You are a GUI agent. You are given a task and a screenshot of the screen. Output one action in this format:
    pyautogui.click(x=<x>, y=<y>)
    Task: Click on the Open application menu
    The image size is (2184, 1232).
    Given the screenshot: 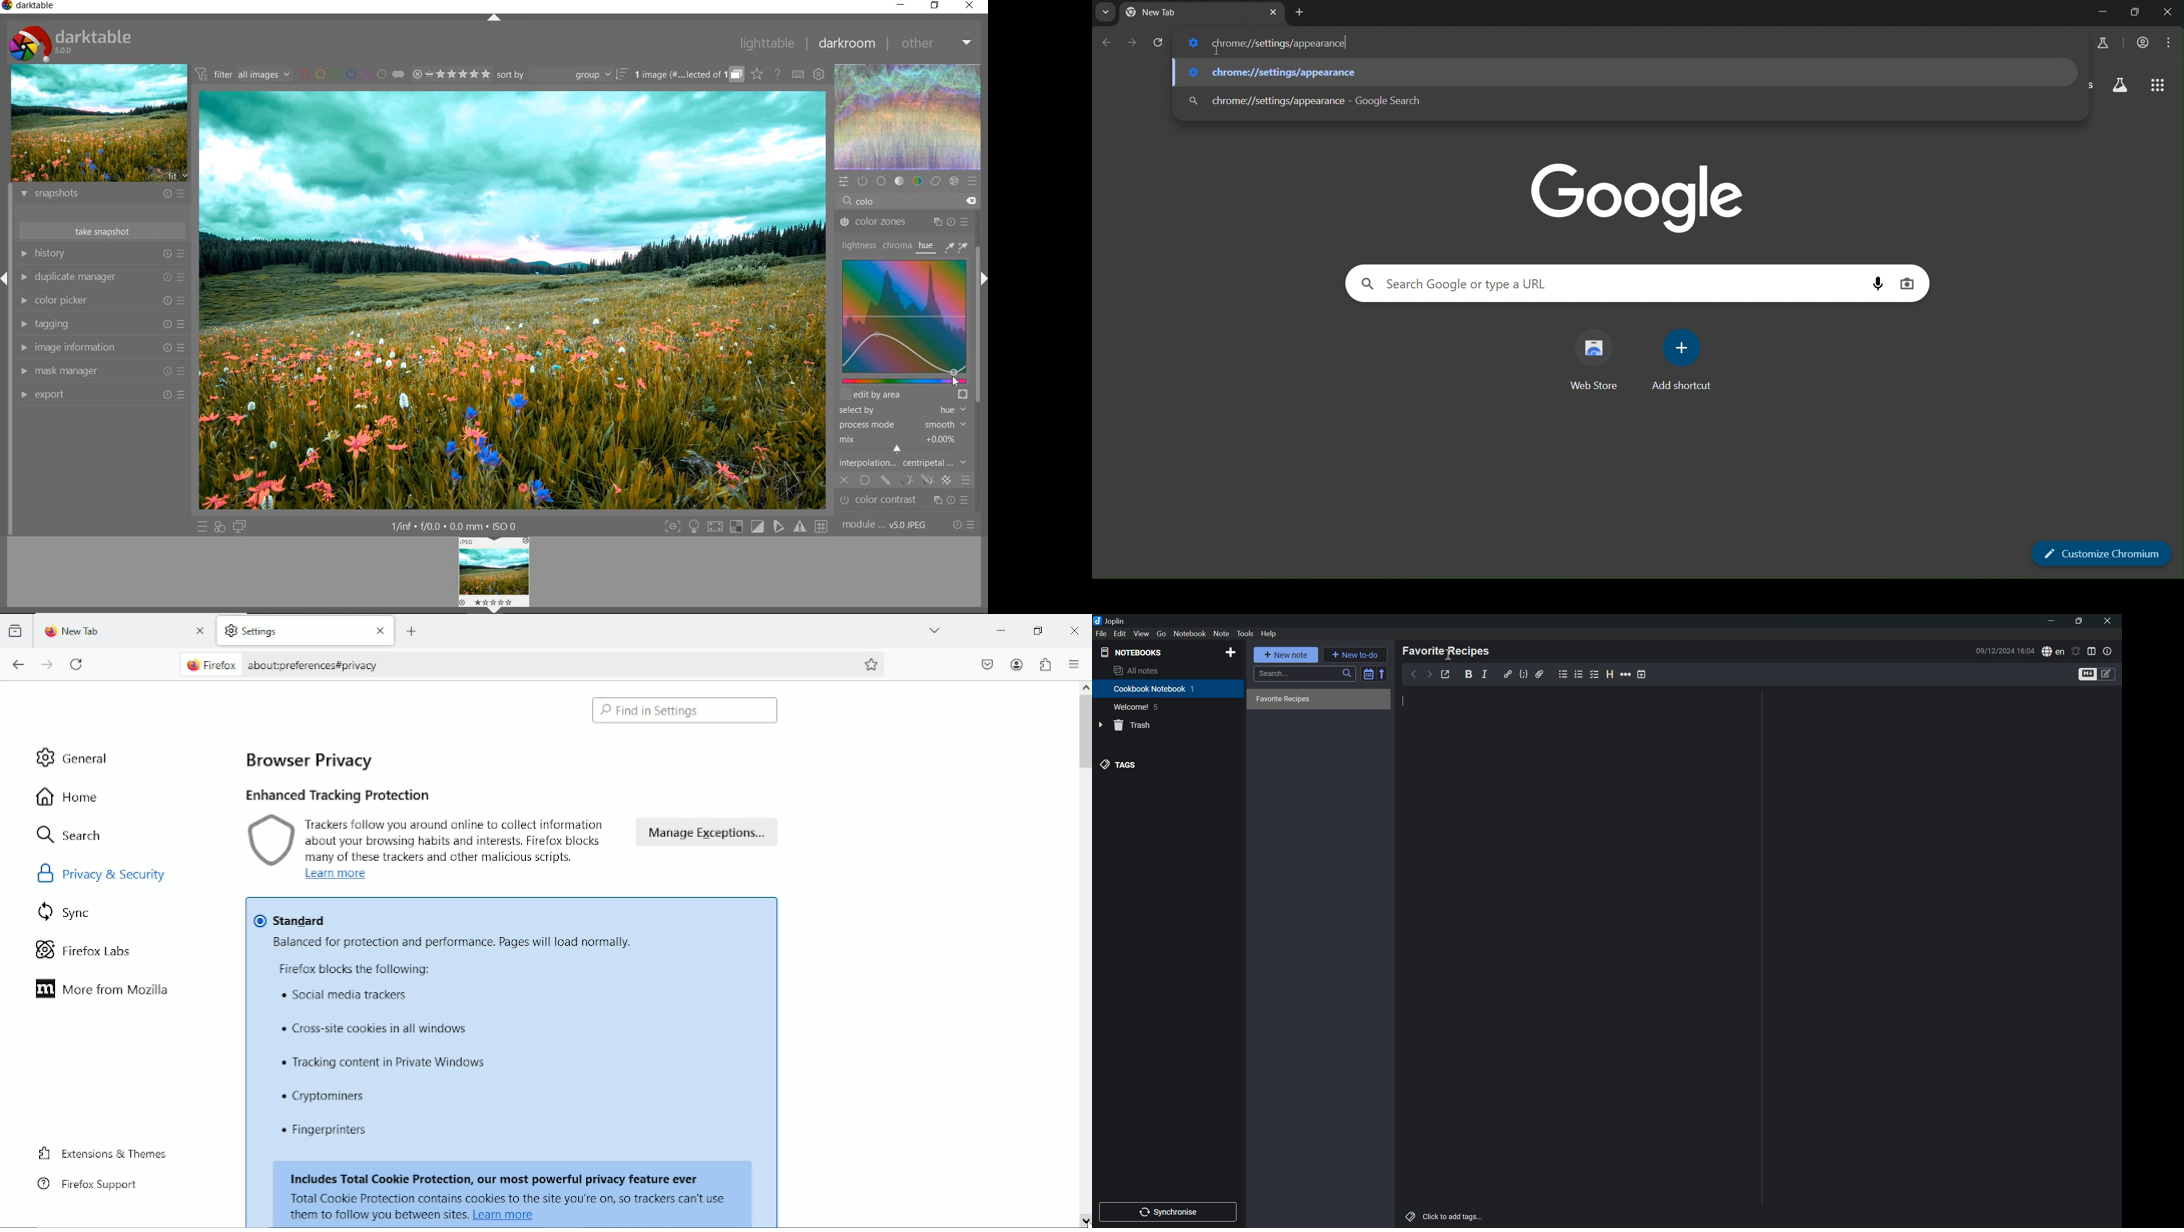 What is the action you would take?
    pyautogui.click(x=1075, y=665)
    